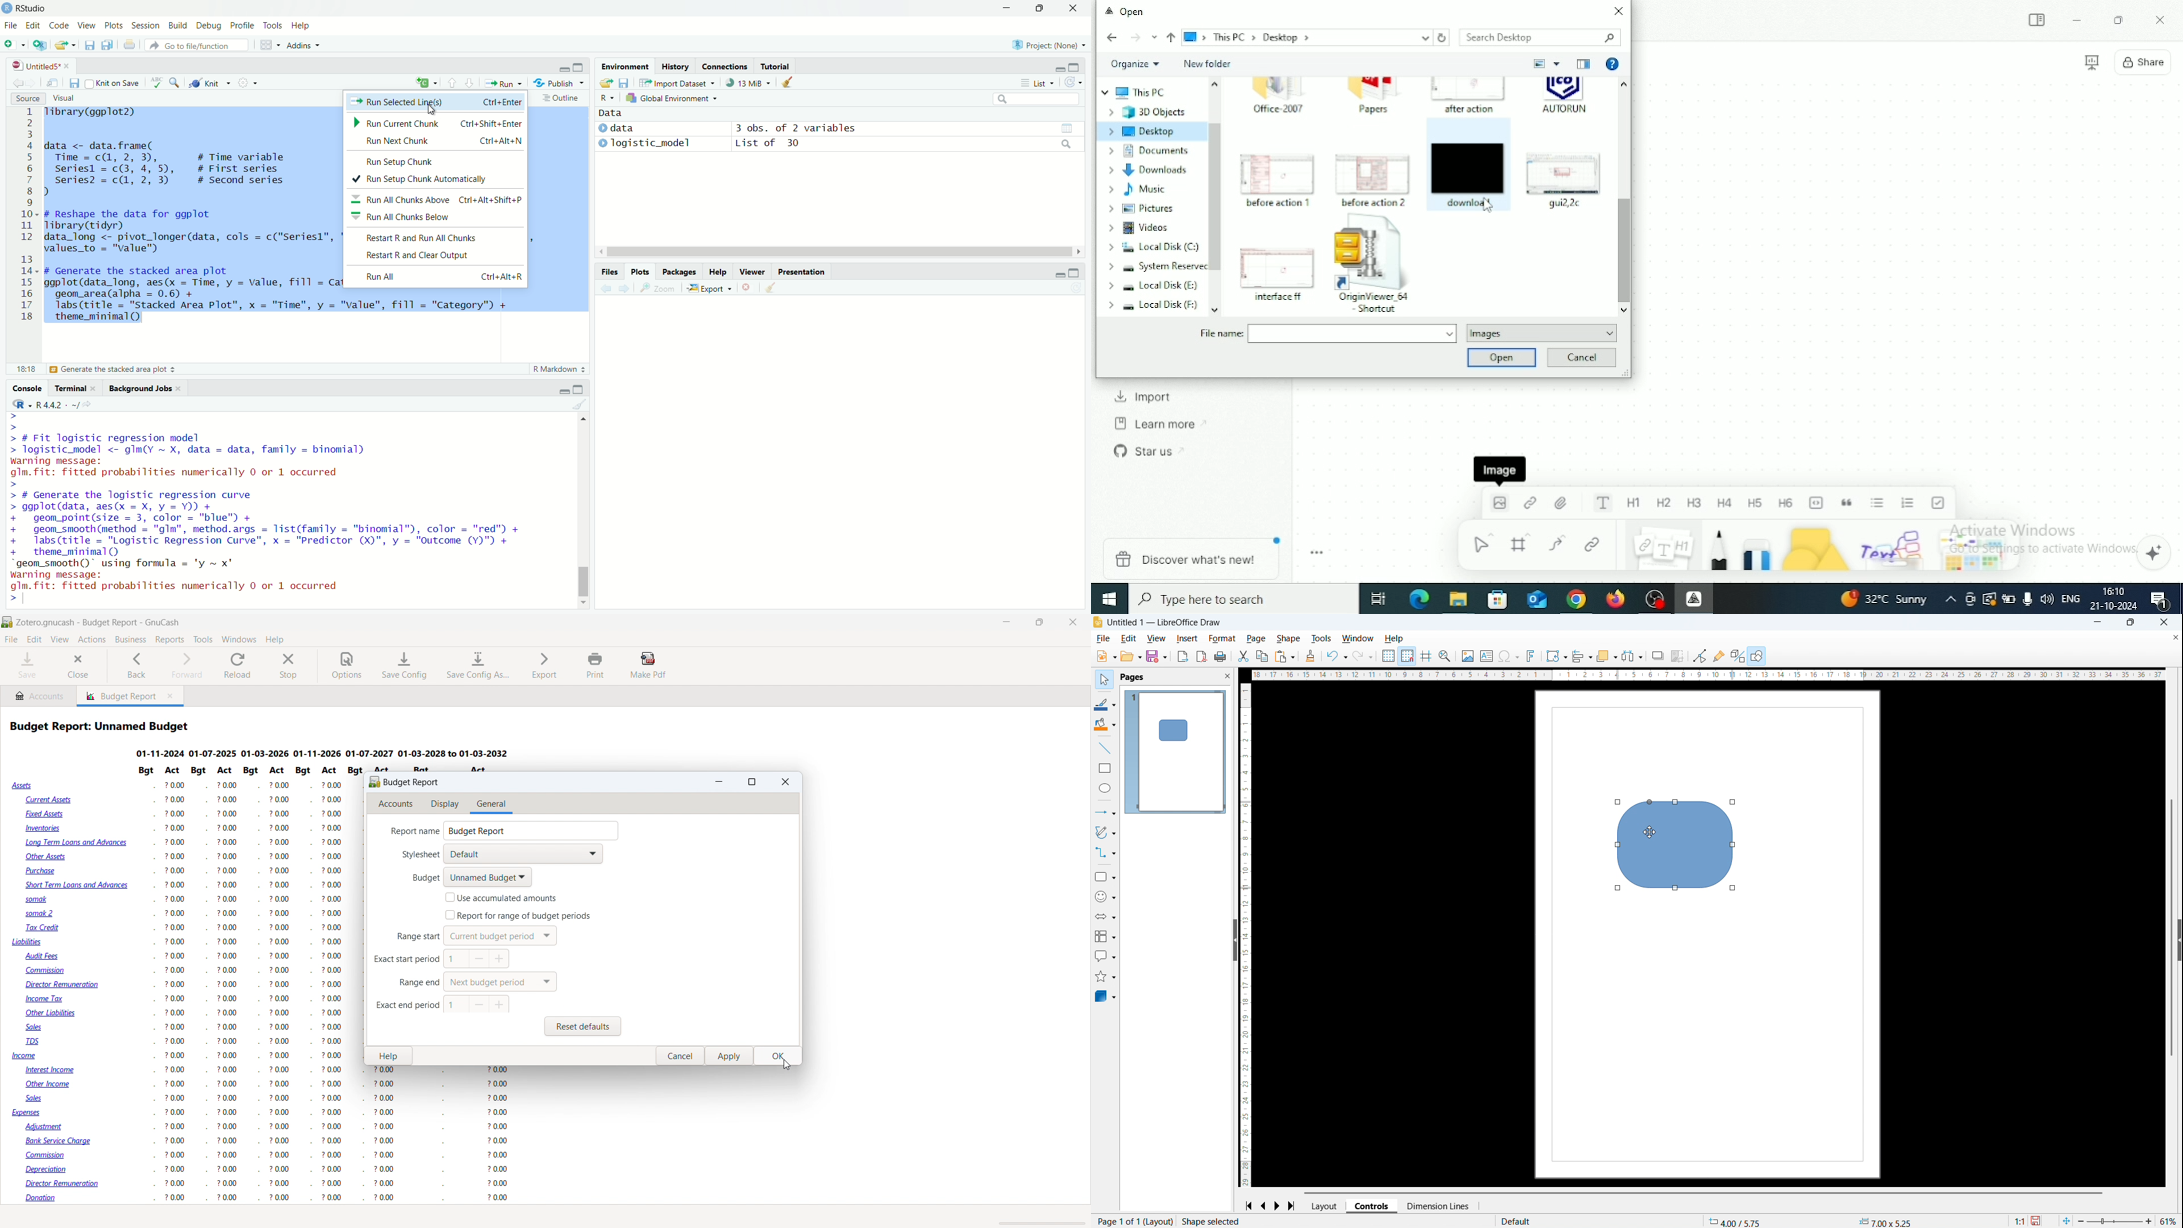 The height and width of the screenshot is (1232, 2184). I want to click on Help , so click(1395, 639).